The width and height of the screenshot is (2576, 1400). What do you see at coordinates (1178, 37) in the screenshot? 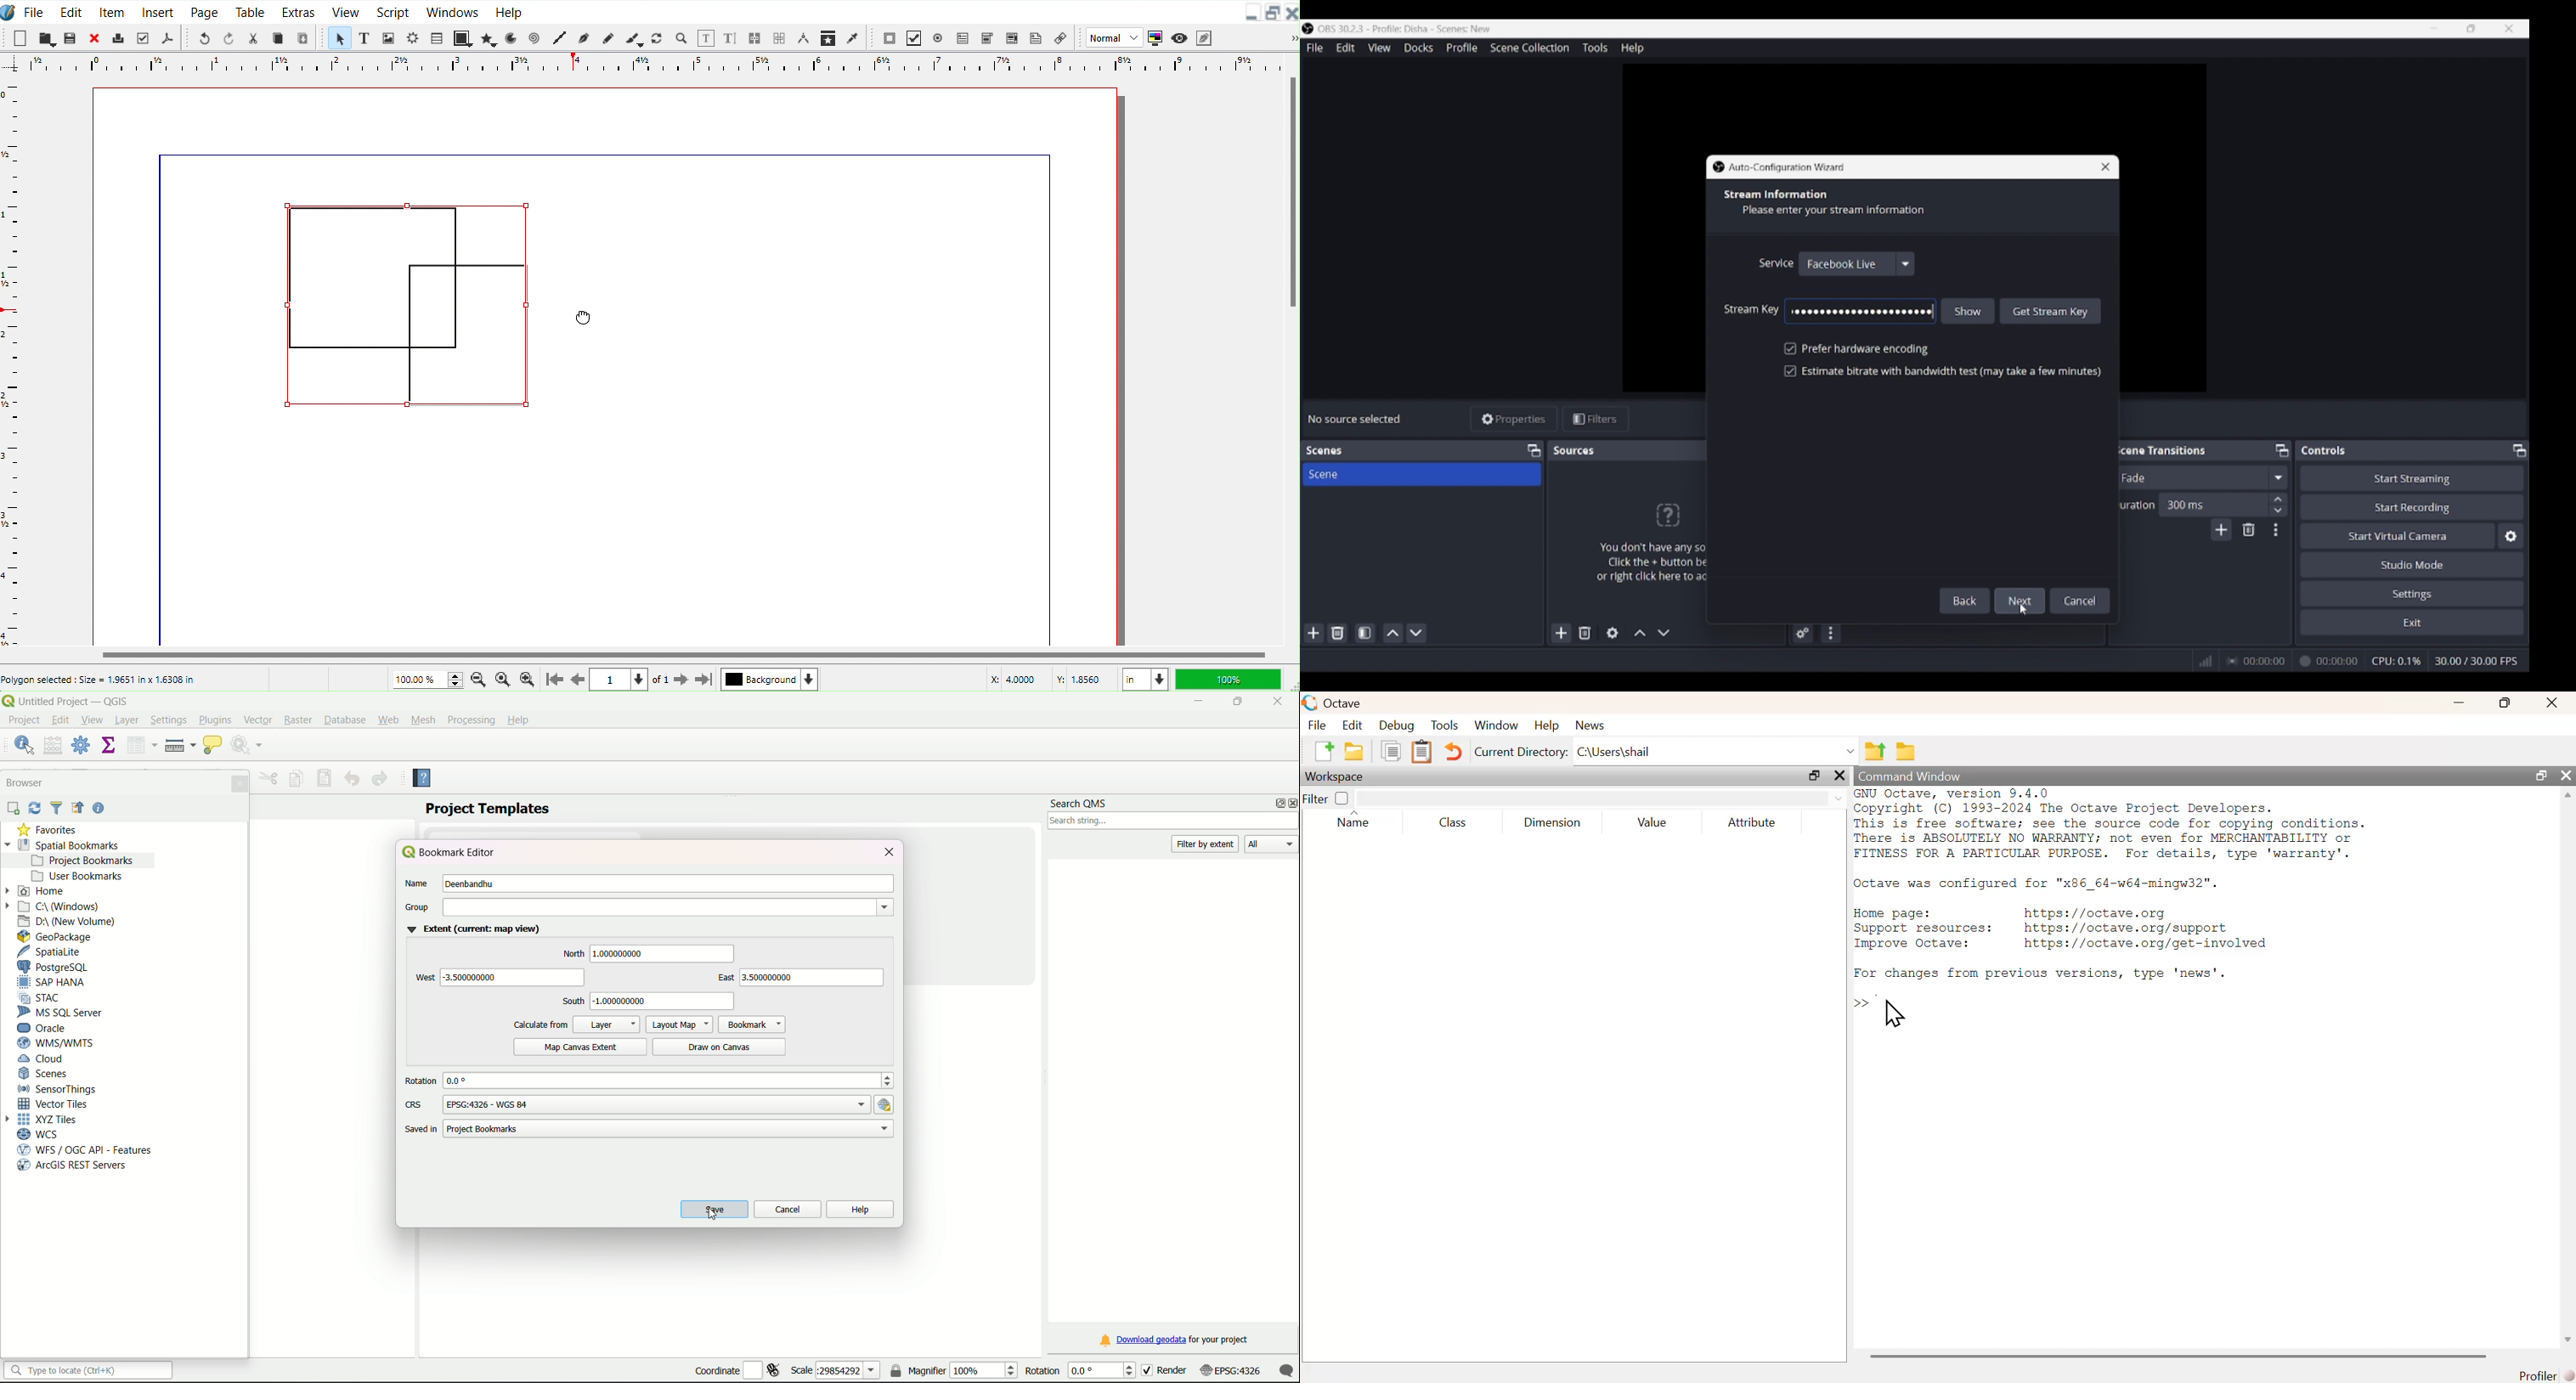
I see `Preview mode` at bounding box center [1178, 37].